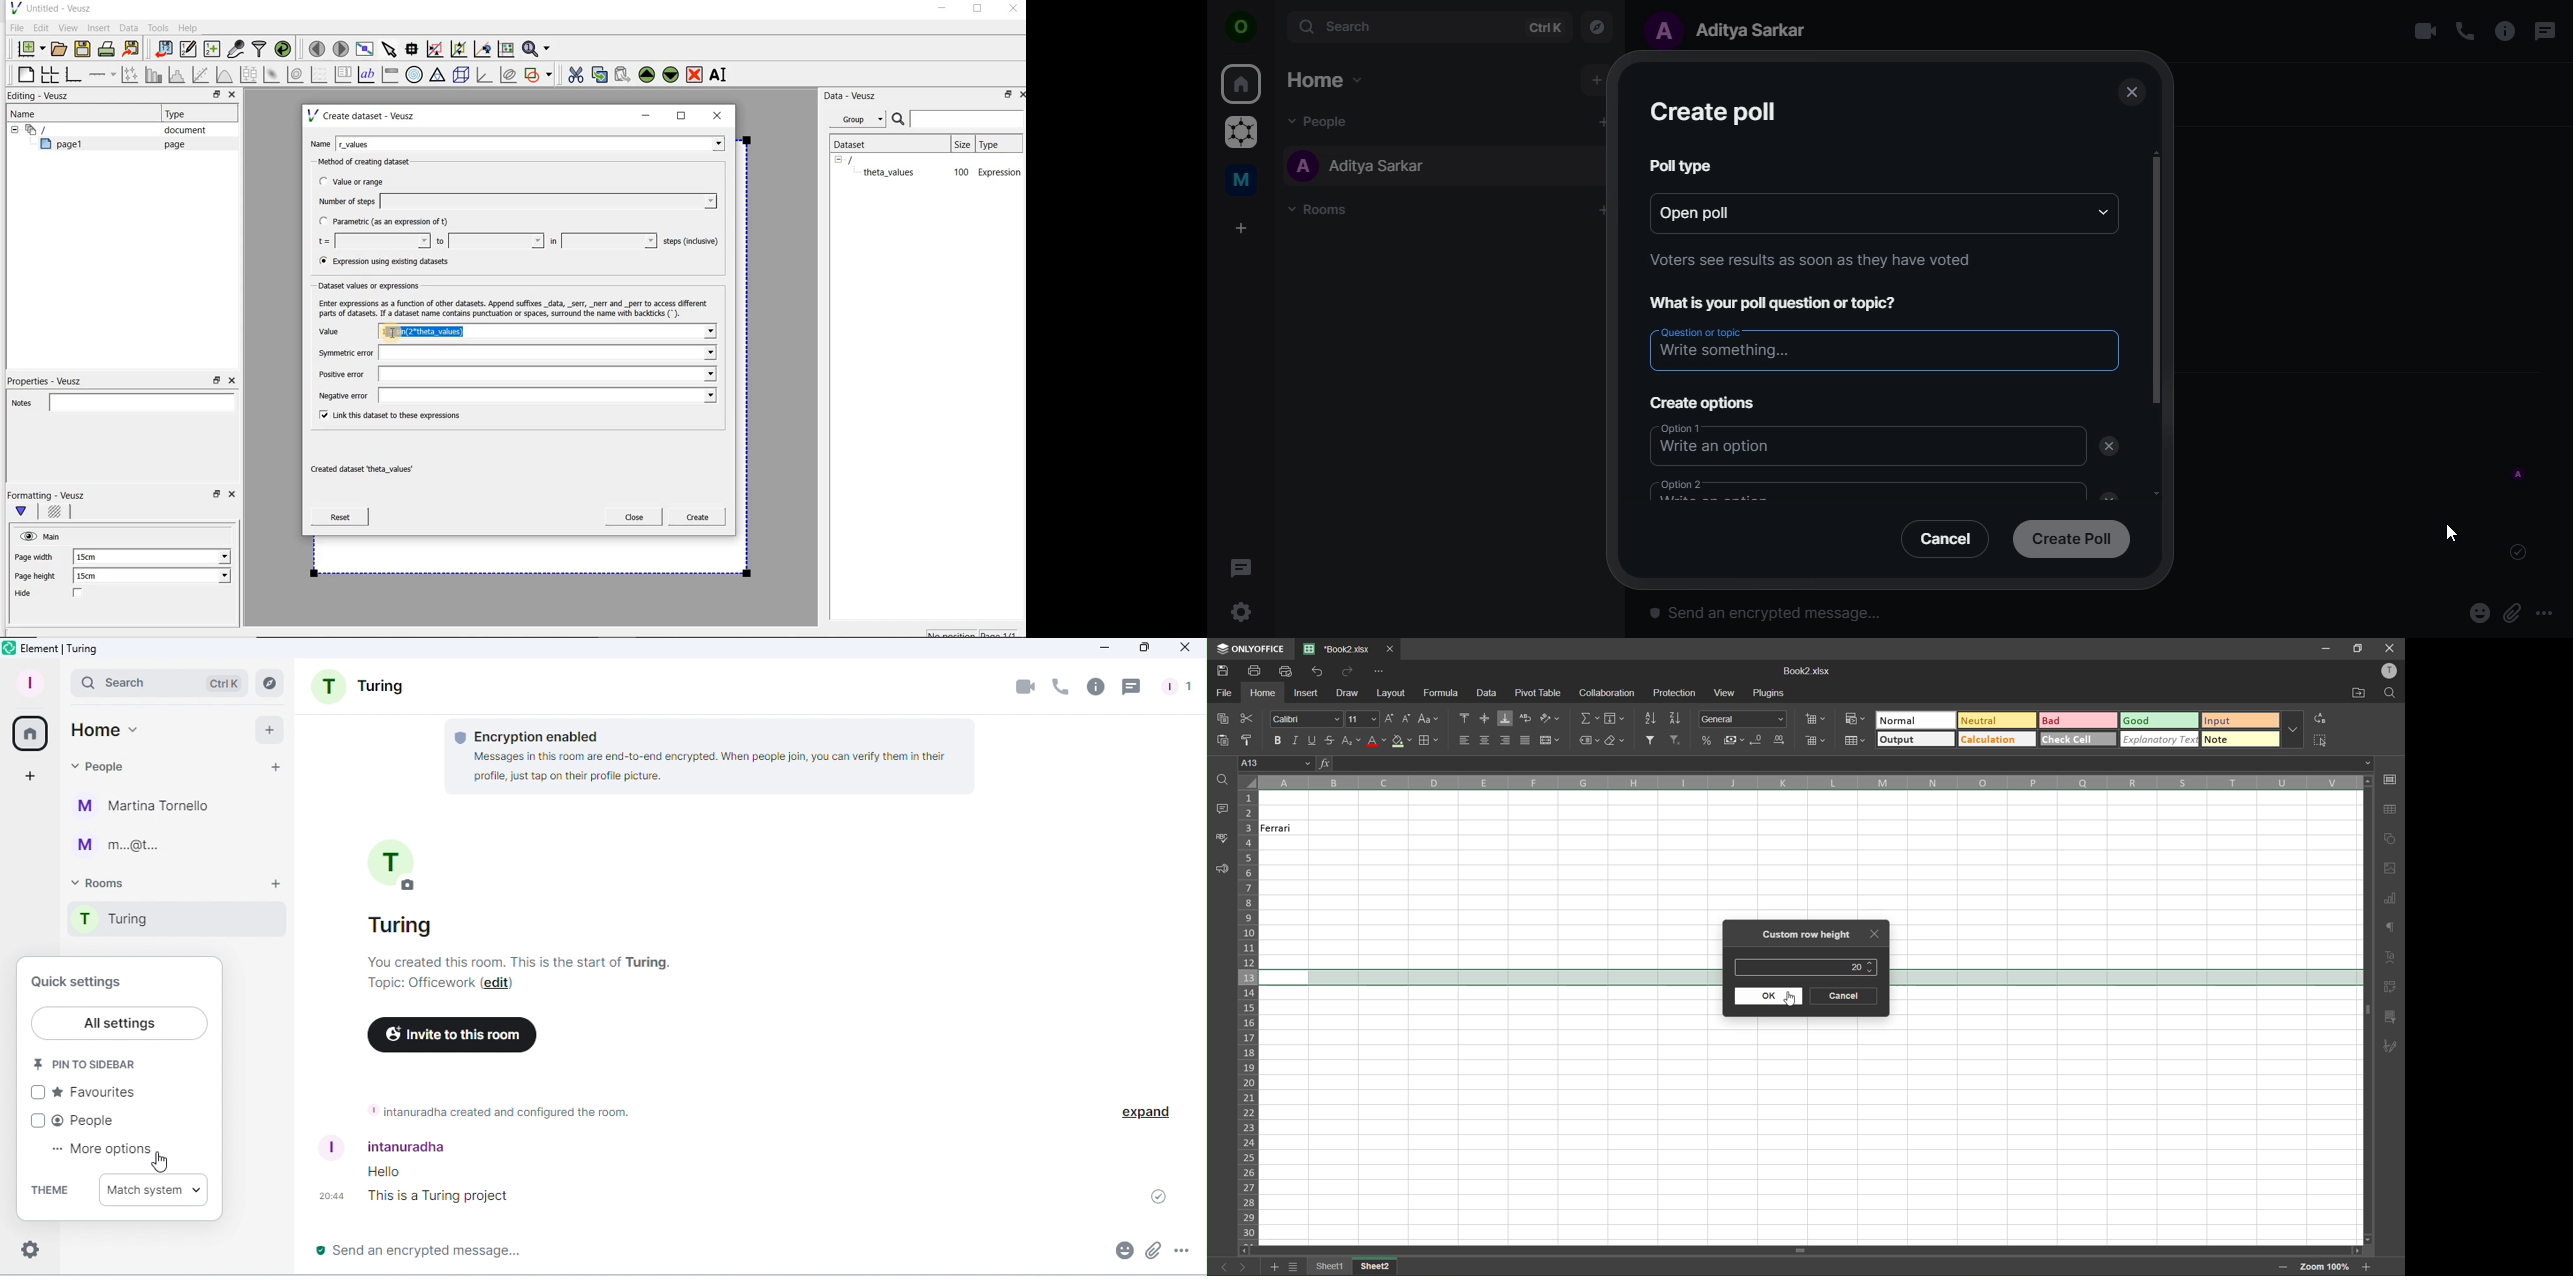  Describe the element at coordinates (500, 1188) in the screenshot. I see `Message` at that location.